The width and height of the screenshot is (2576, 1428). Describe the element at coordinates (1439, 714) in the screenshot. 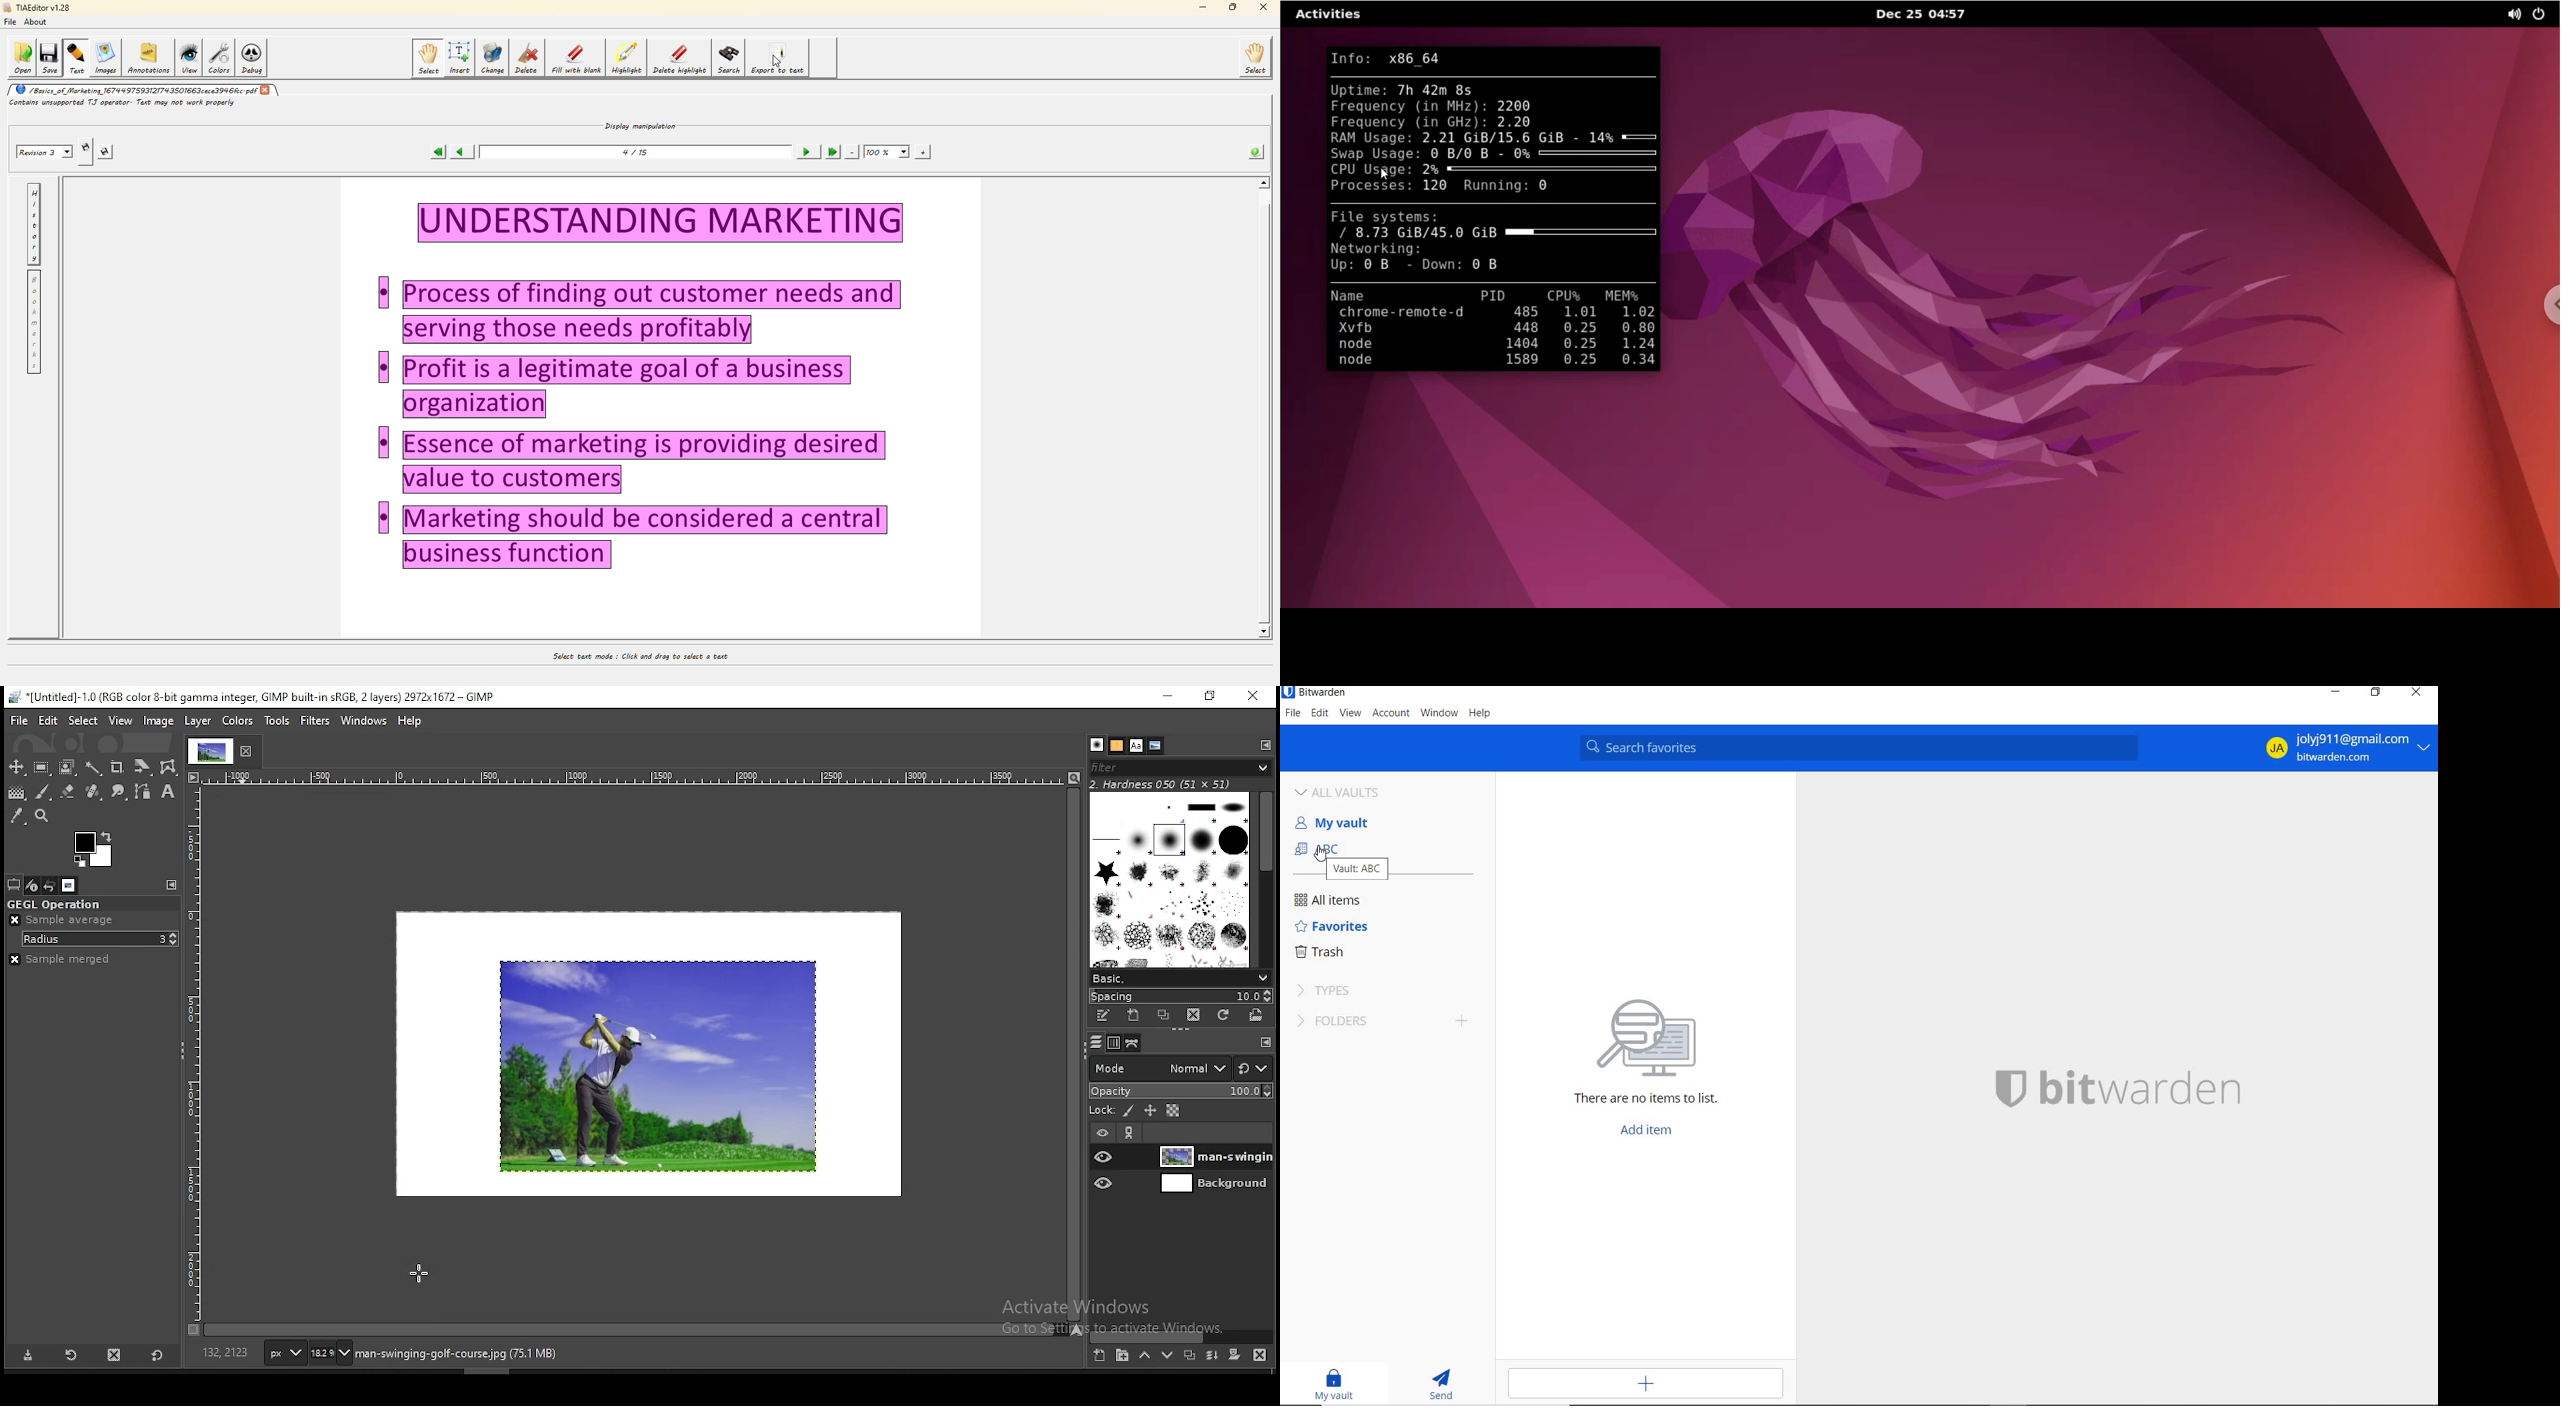

I see `WINDOW` at that location.